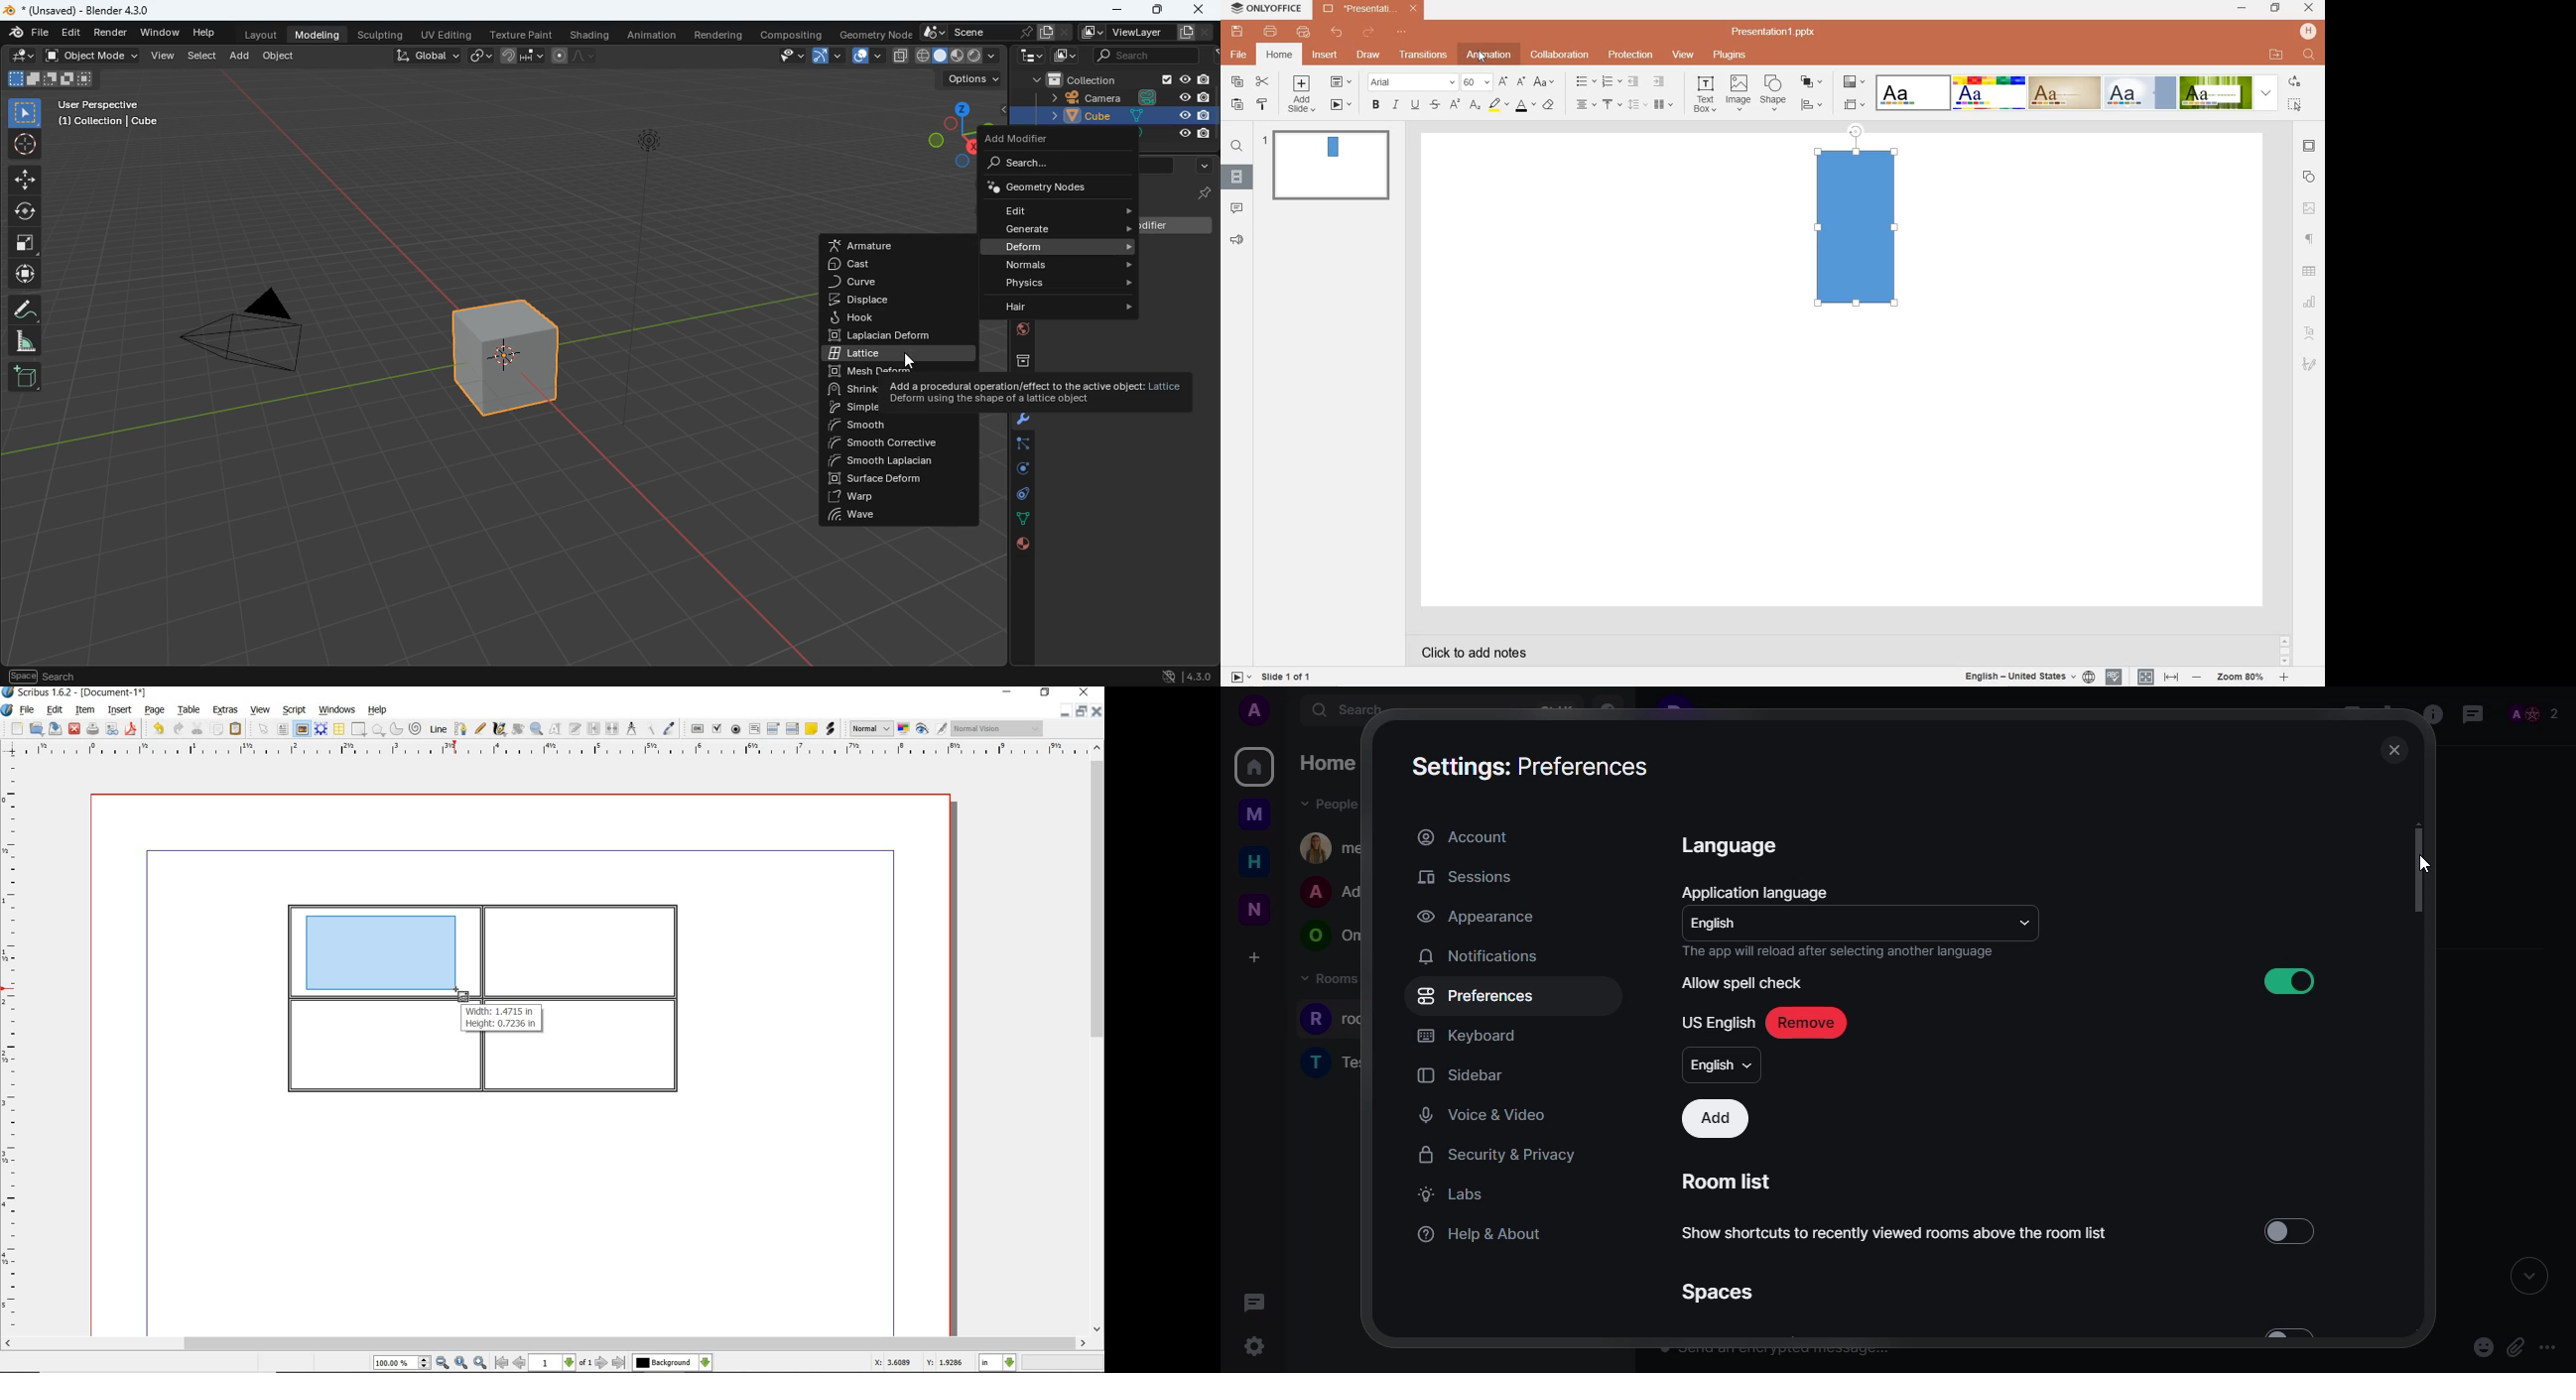  I want to click on pdf radio box, so click(737, 730).